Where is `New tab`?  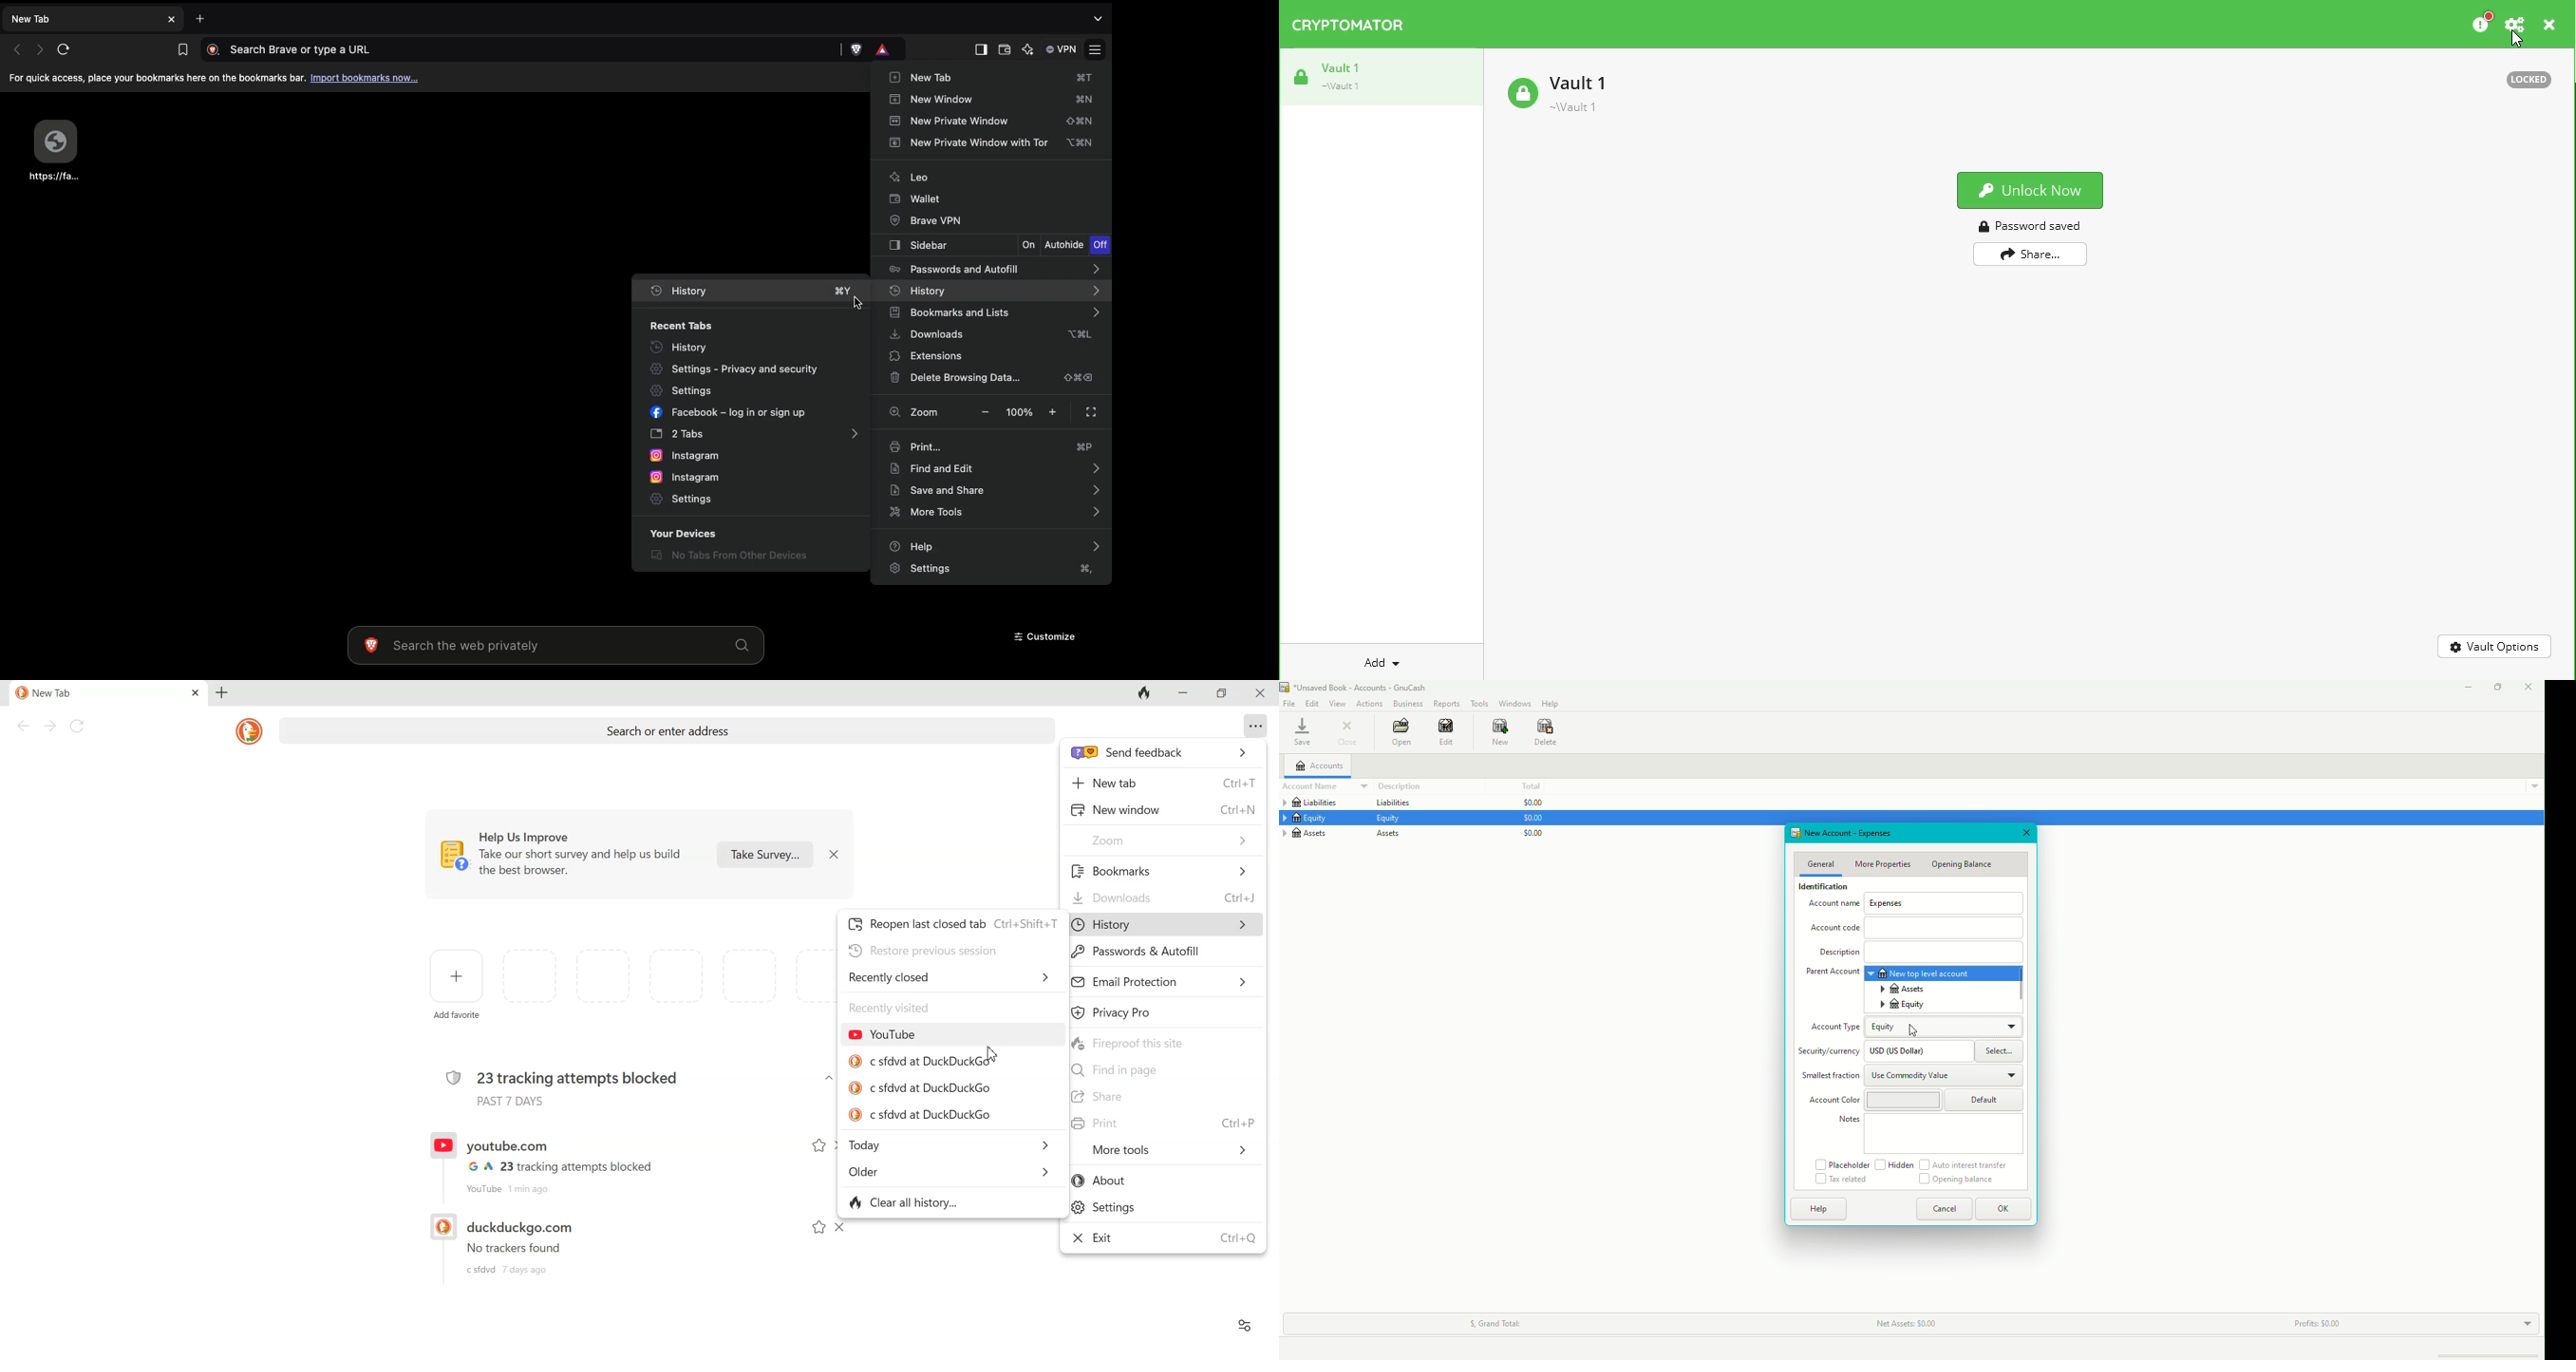 New tab is located at coordinates (991, 77).